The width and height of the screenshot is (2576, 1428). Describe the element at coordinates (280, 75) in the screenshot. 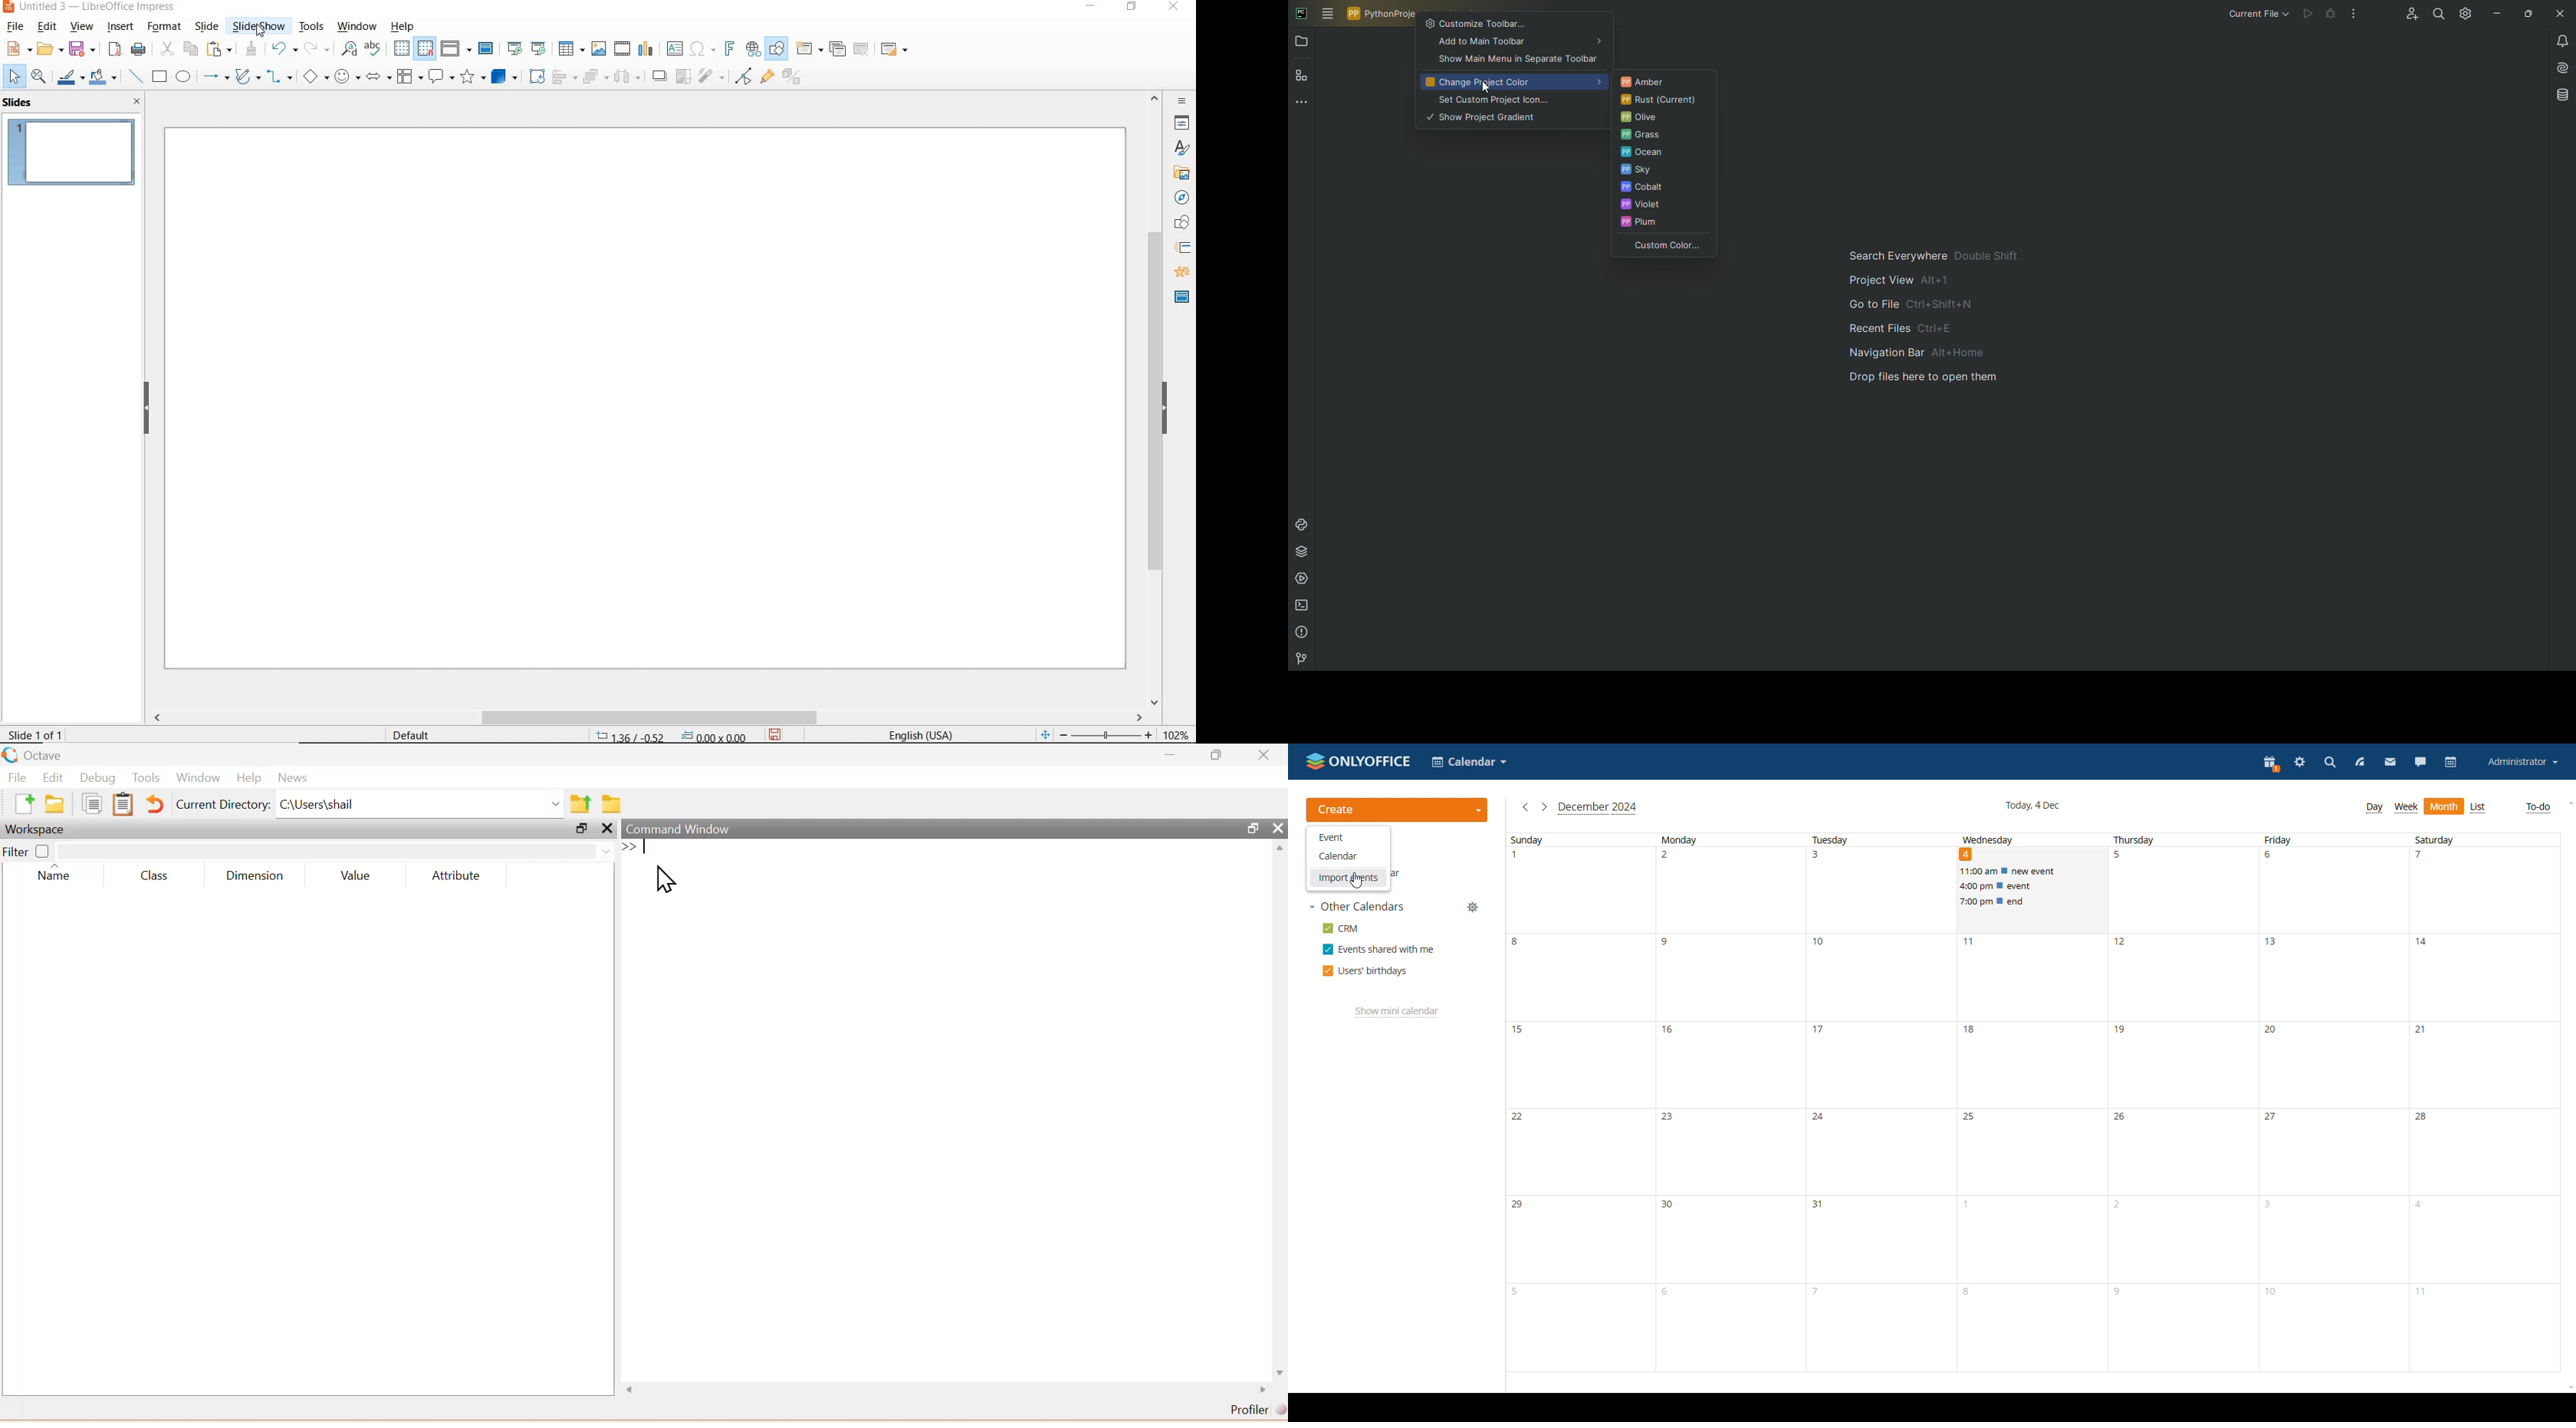

I see `CONNECTORS` at that location.